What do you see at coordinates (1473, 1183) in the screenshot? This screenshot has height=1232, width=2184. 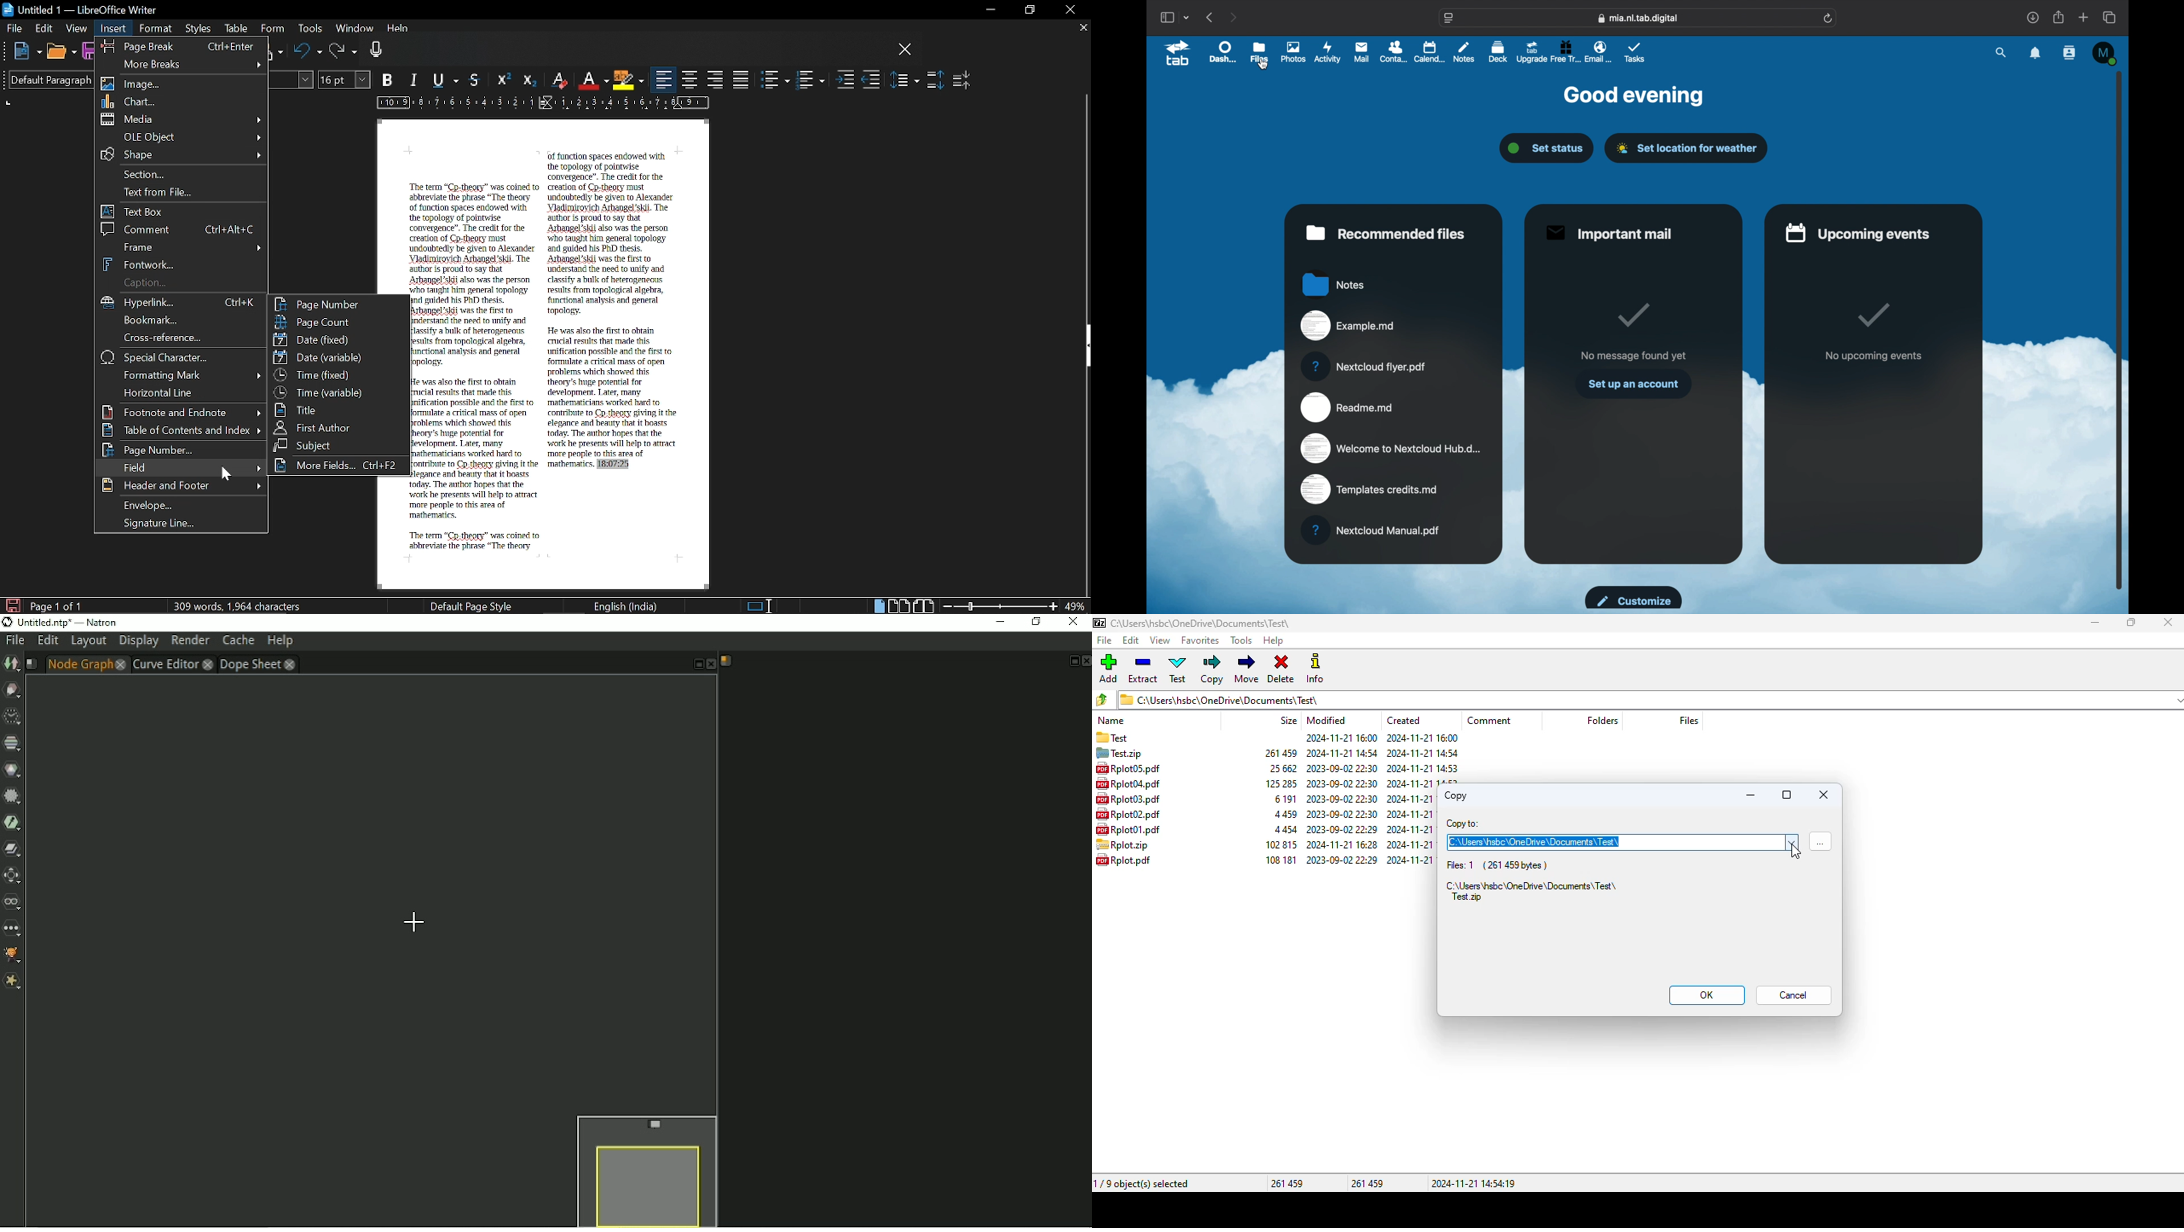 I see `2024-11-21 14:54:19` at bounding box center [1473, 1183].